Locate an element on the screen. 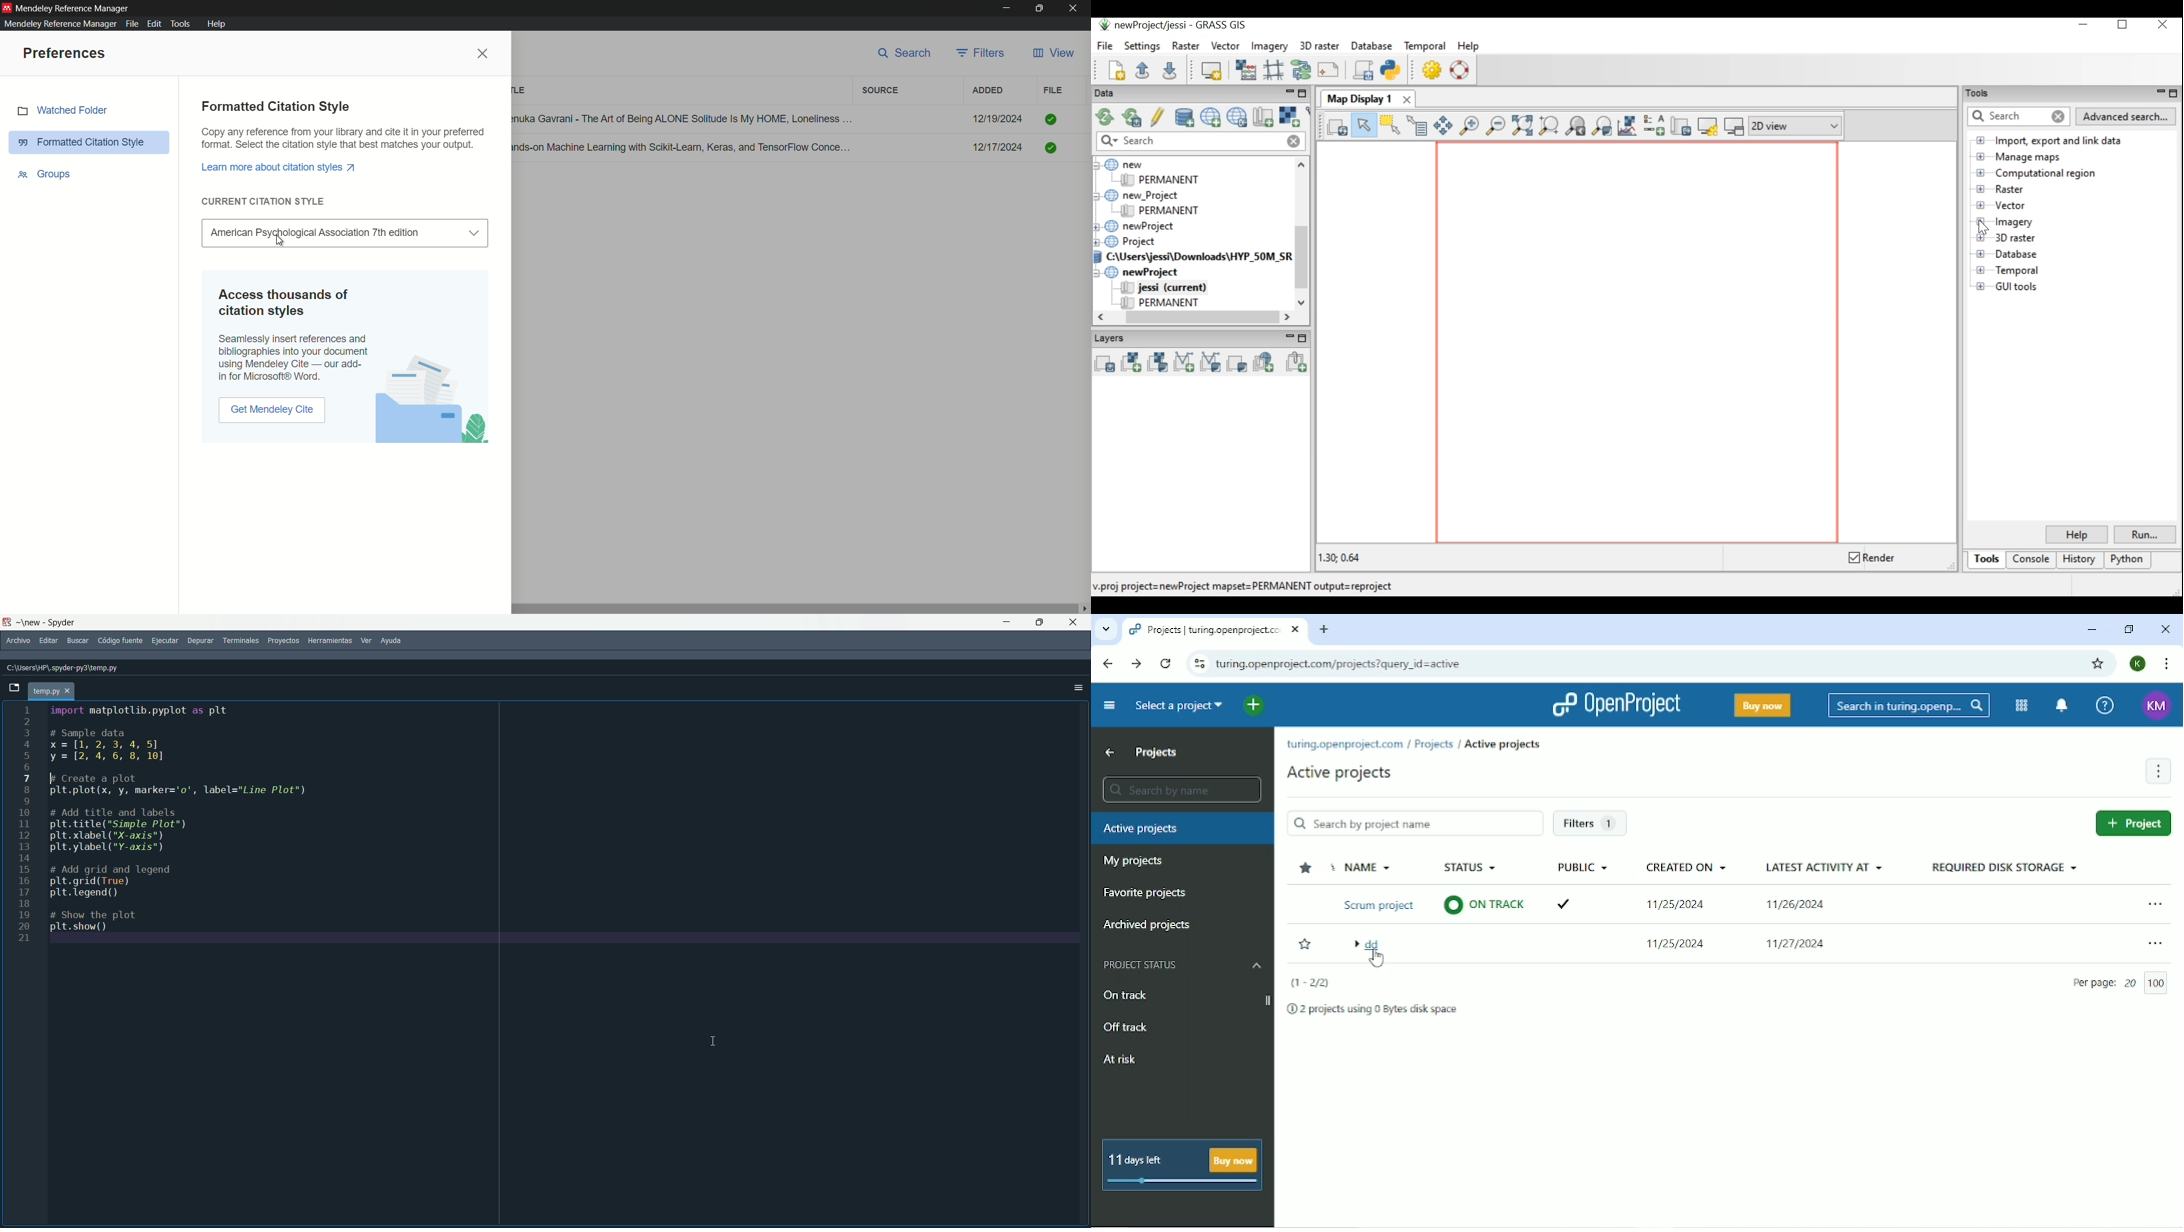 The image size is (2184, 1232). View site information is located at coordinates (1197, 662).